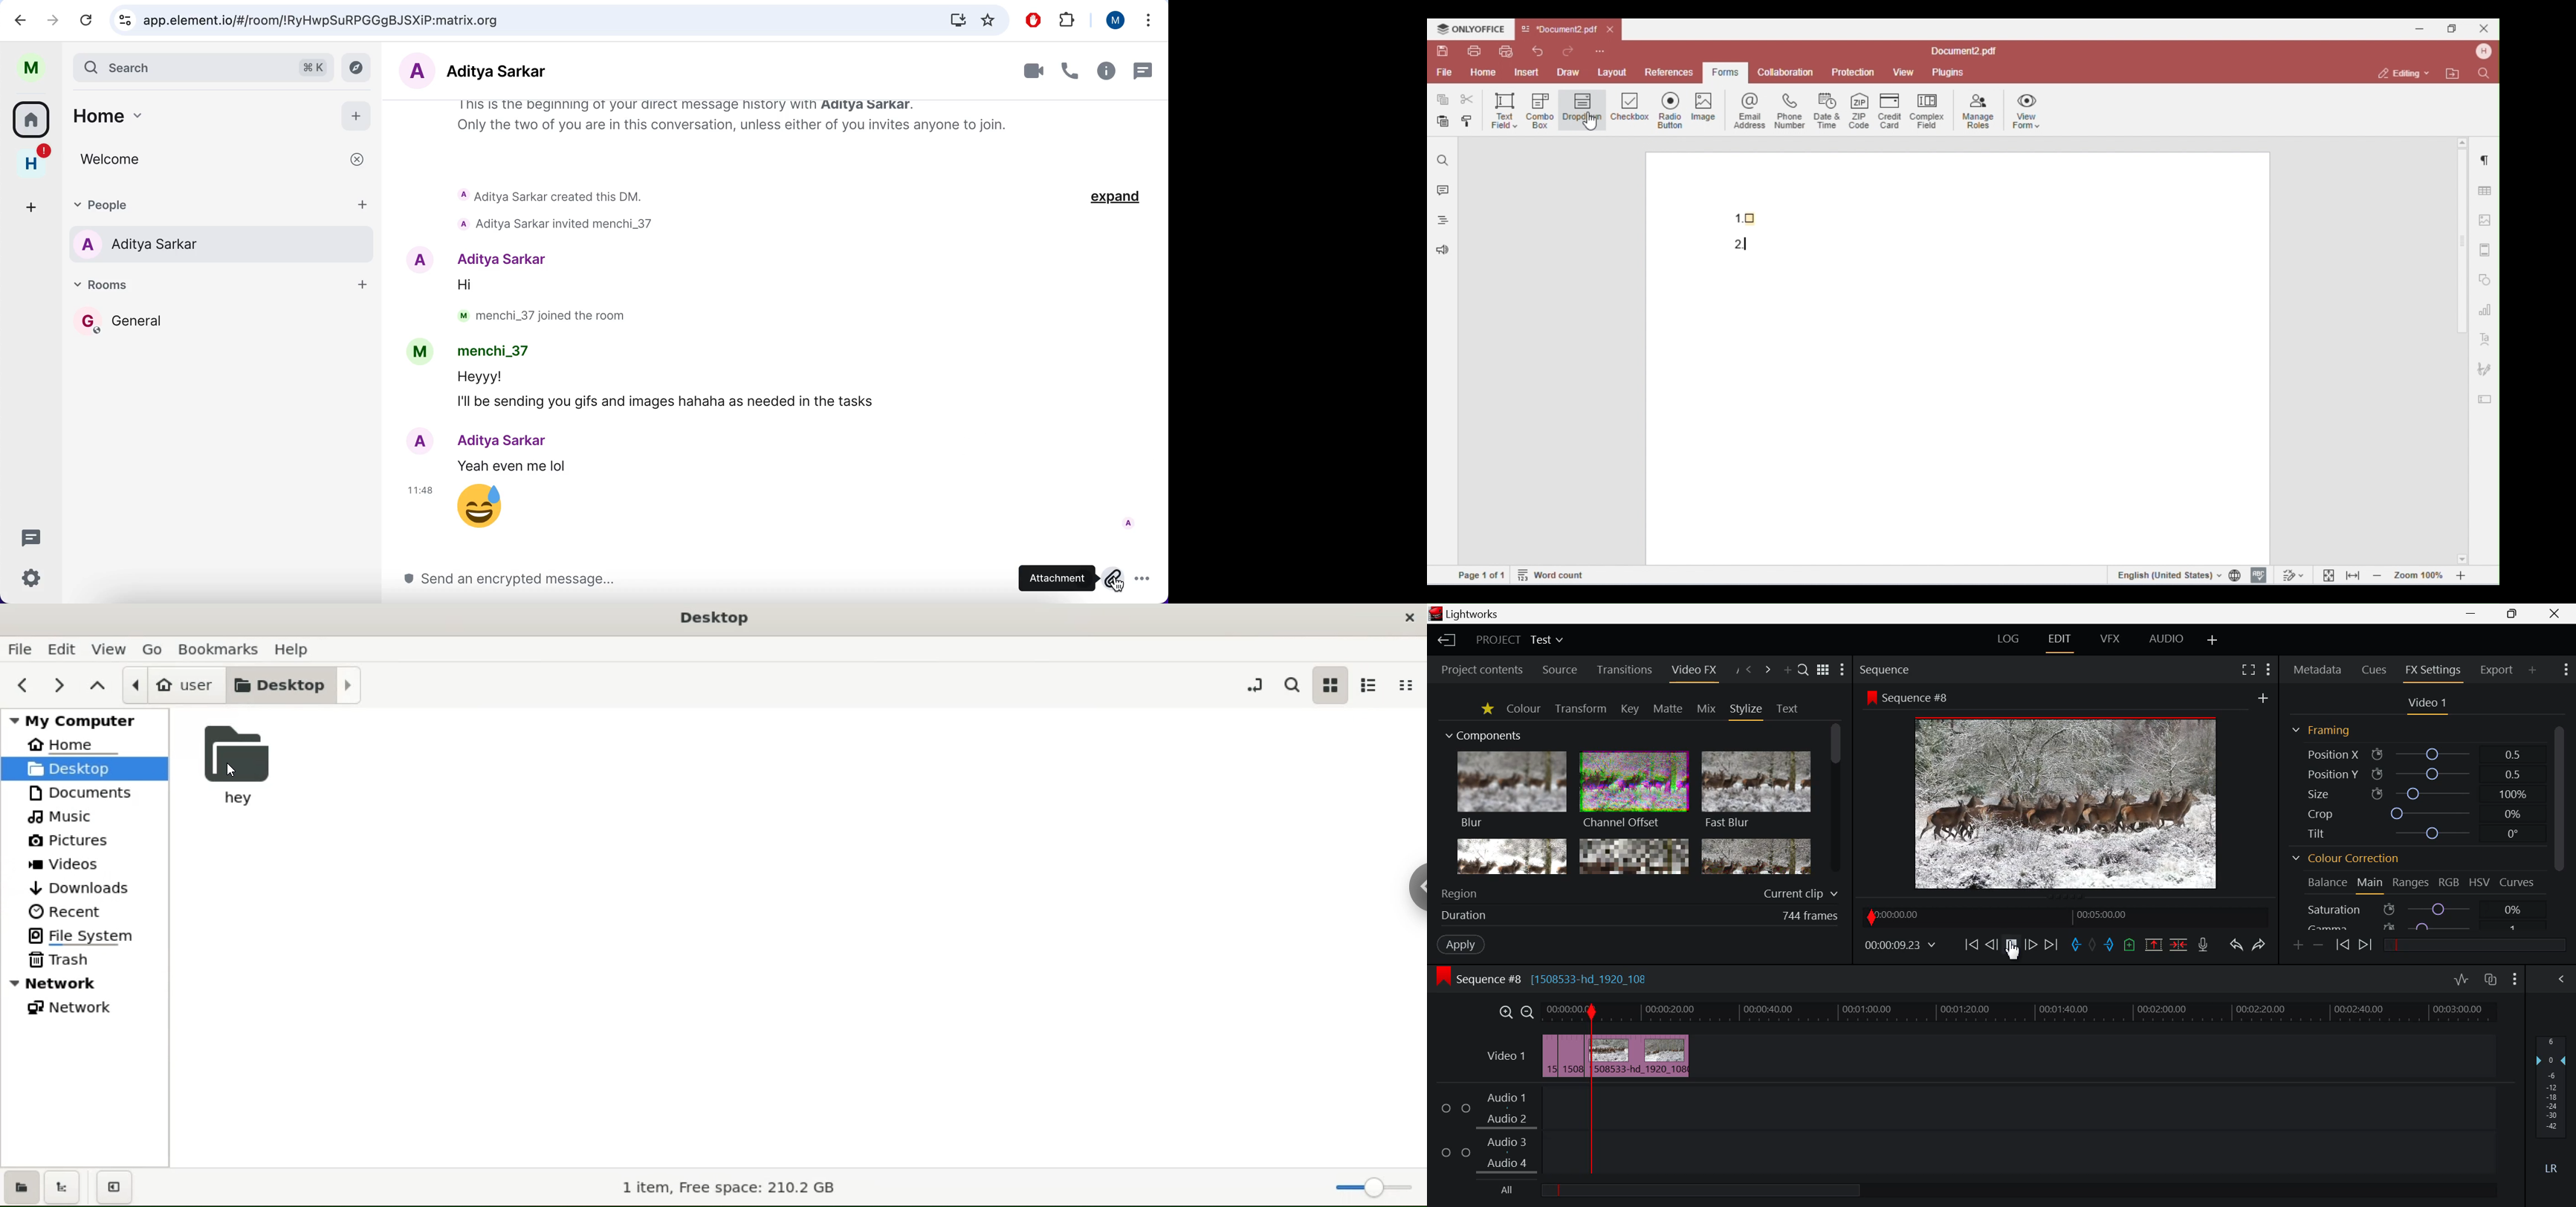  What do you see at coordinates (2011, 946) in the screenshot?
I see `Cursor on Stop Preview` at bounding box center [2011, 946].